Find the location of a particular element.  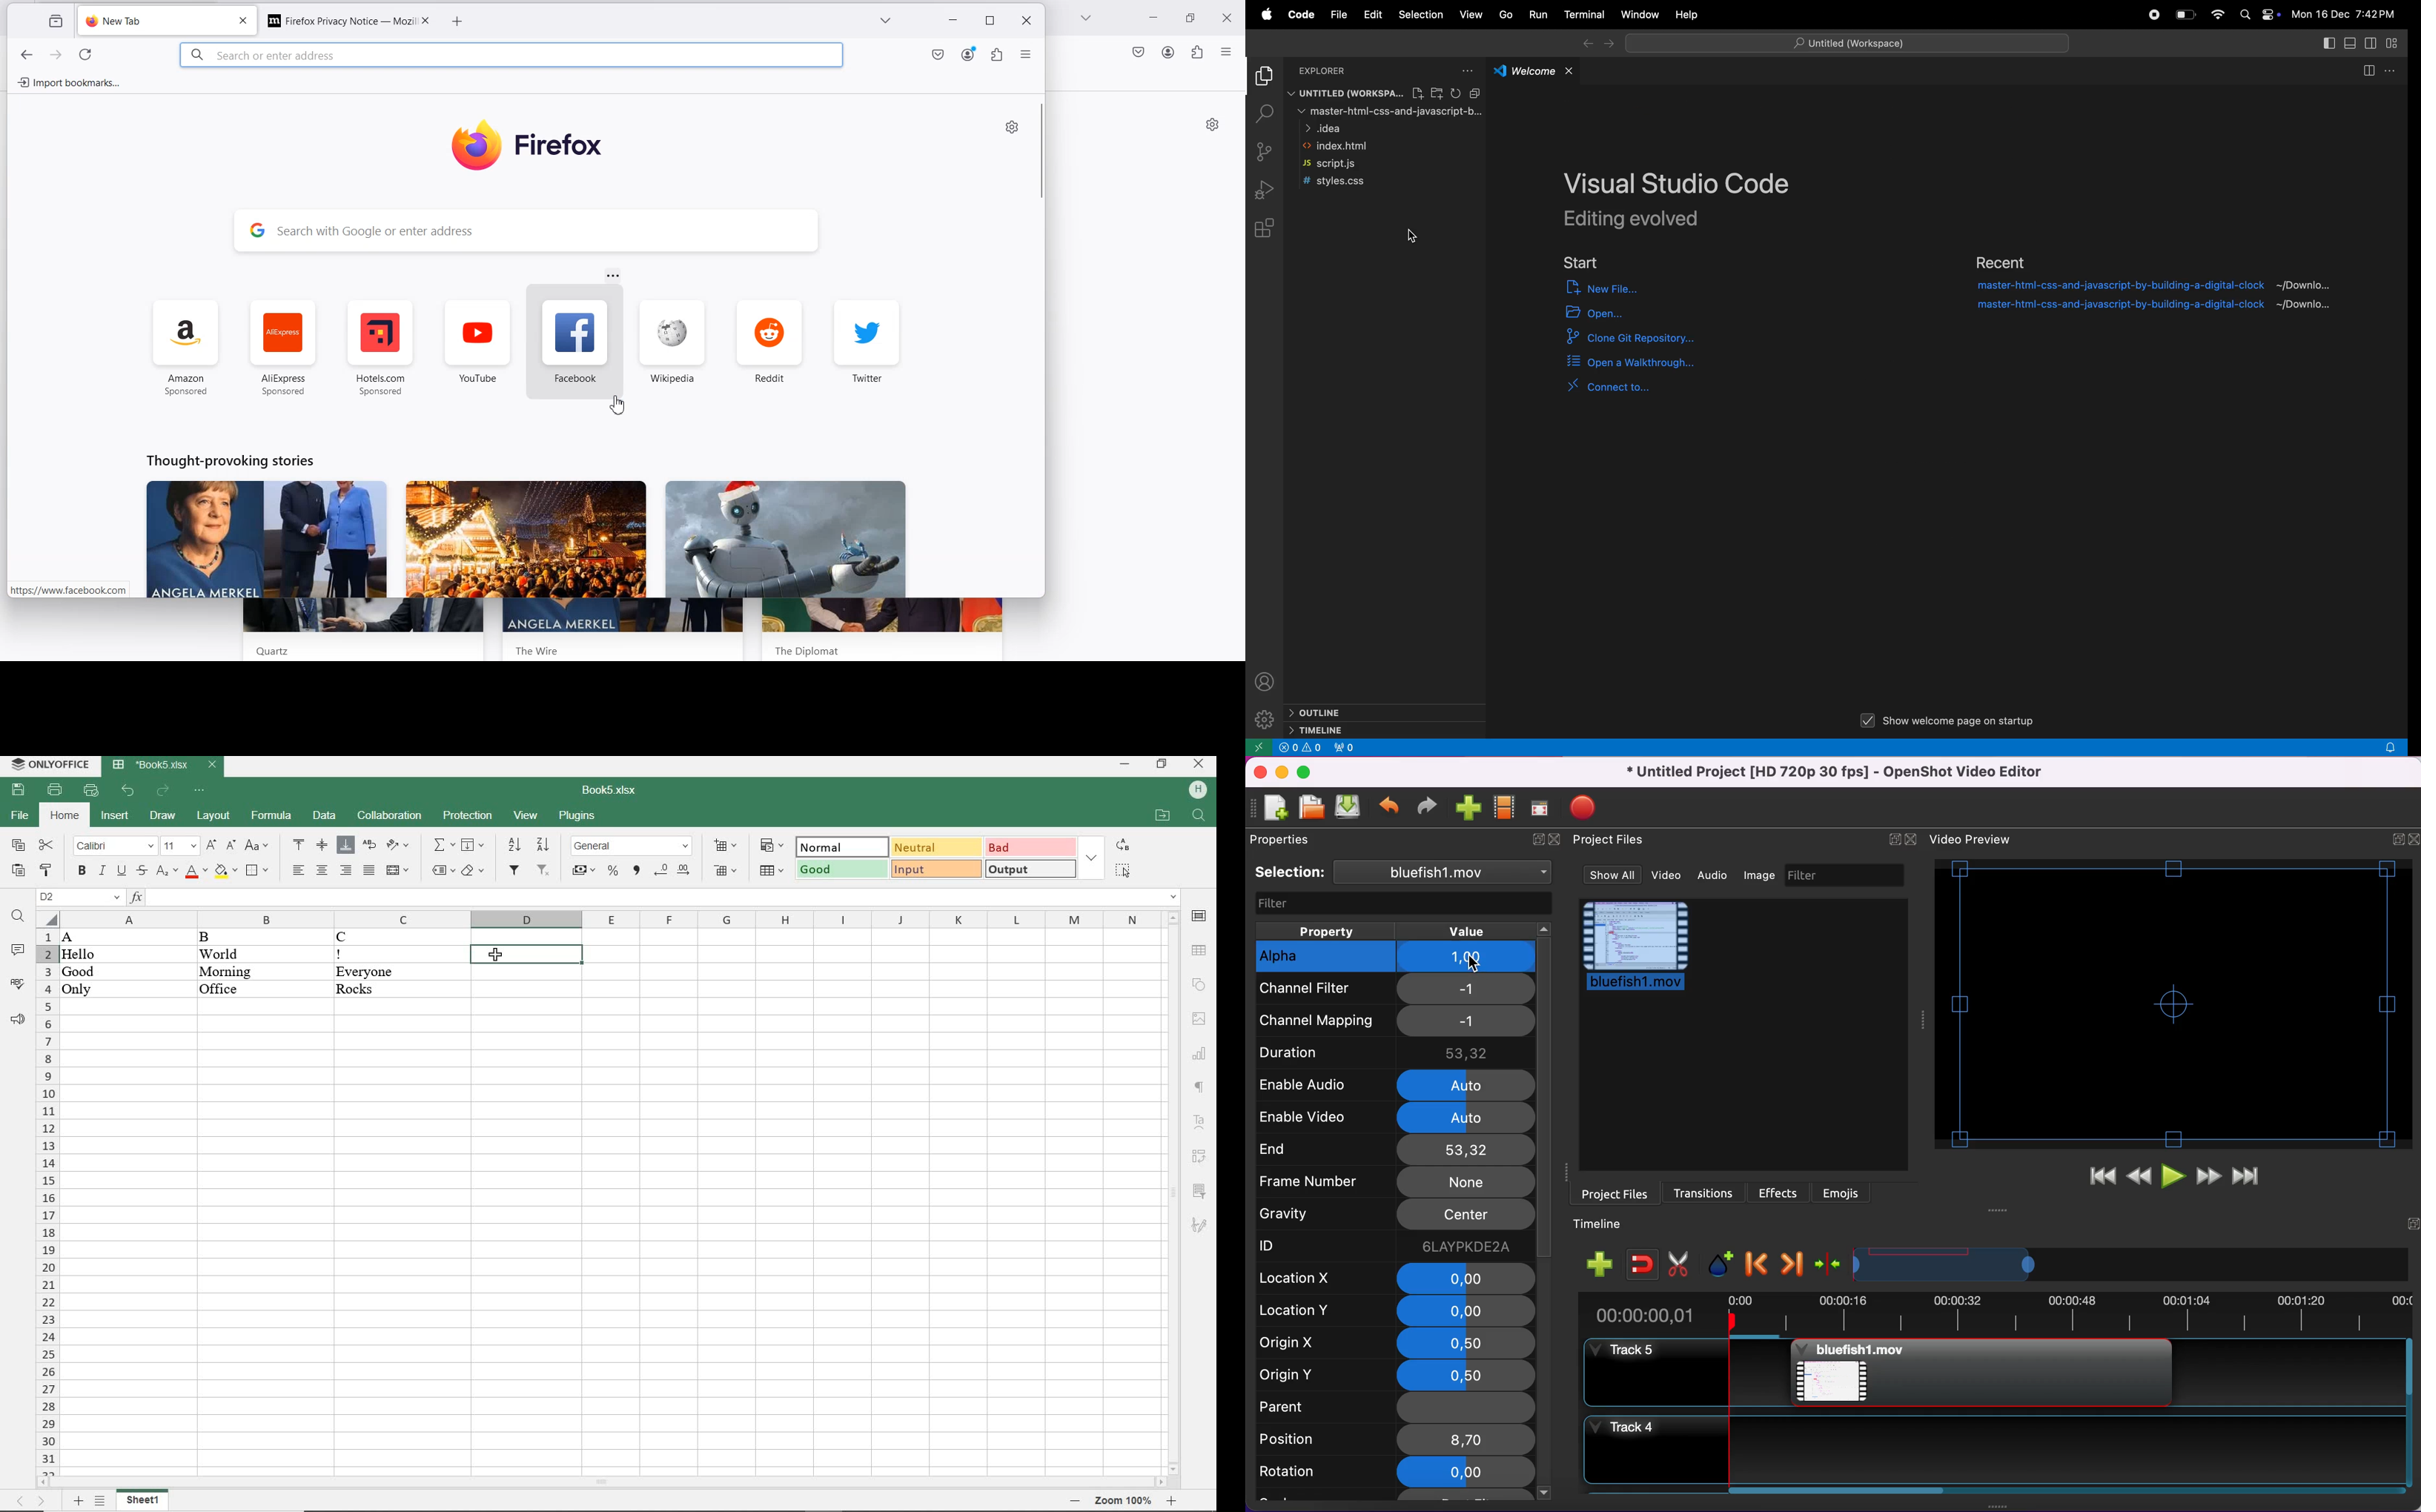

minimize is located at coordinates (955, 21).